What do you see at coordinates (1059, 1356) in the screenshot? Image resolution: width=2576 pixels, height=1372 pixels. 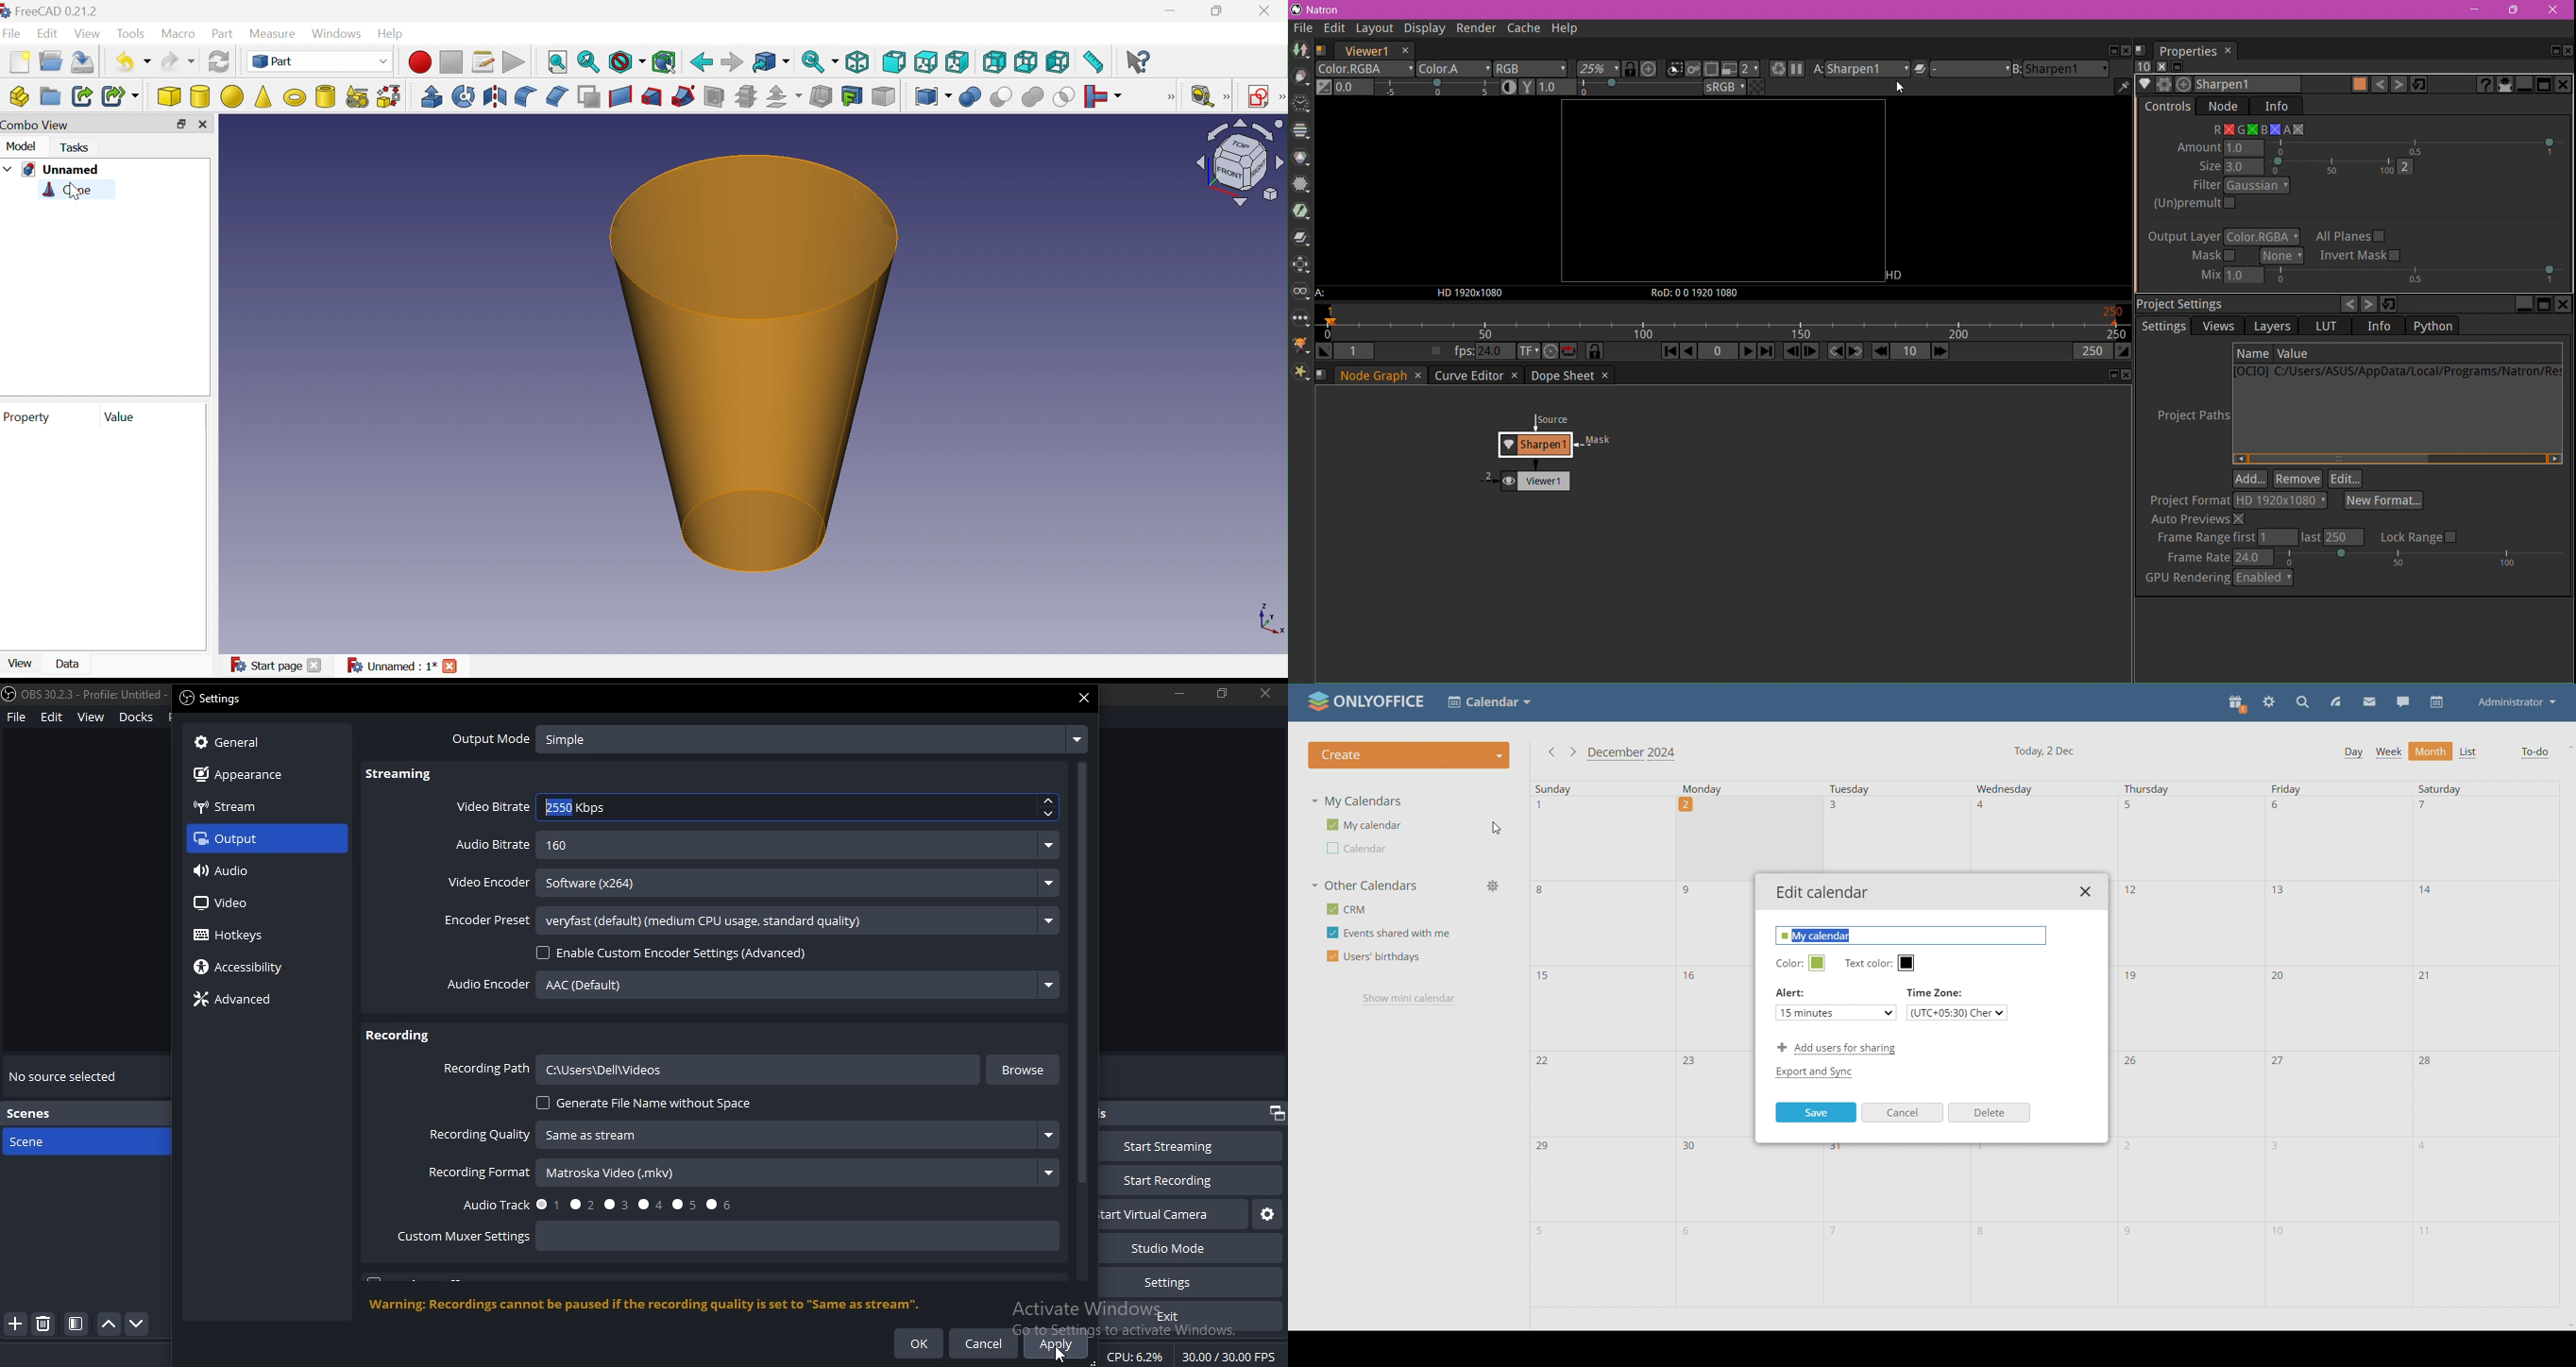 I see `cursor` at bounding box center [1059, 1356].